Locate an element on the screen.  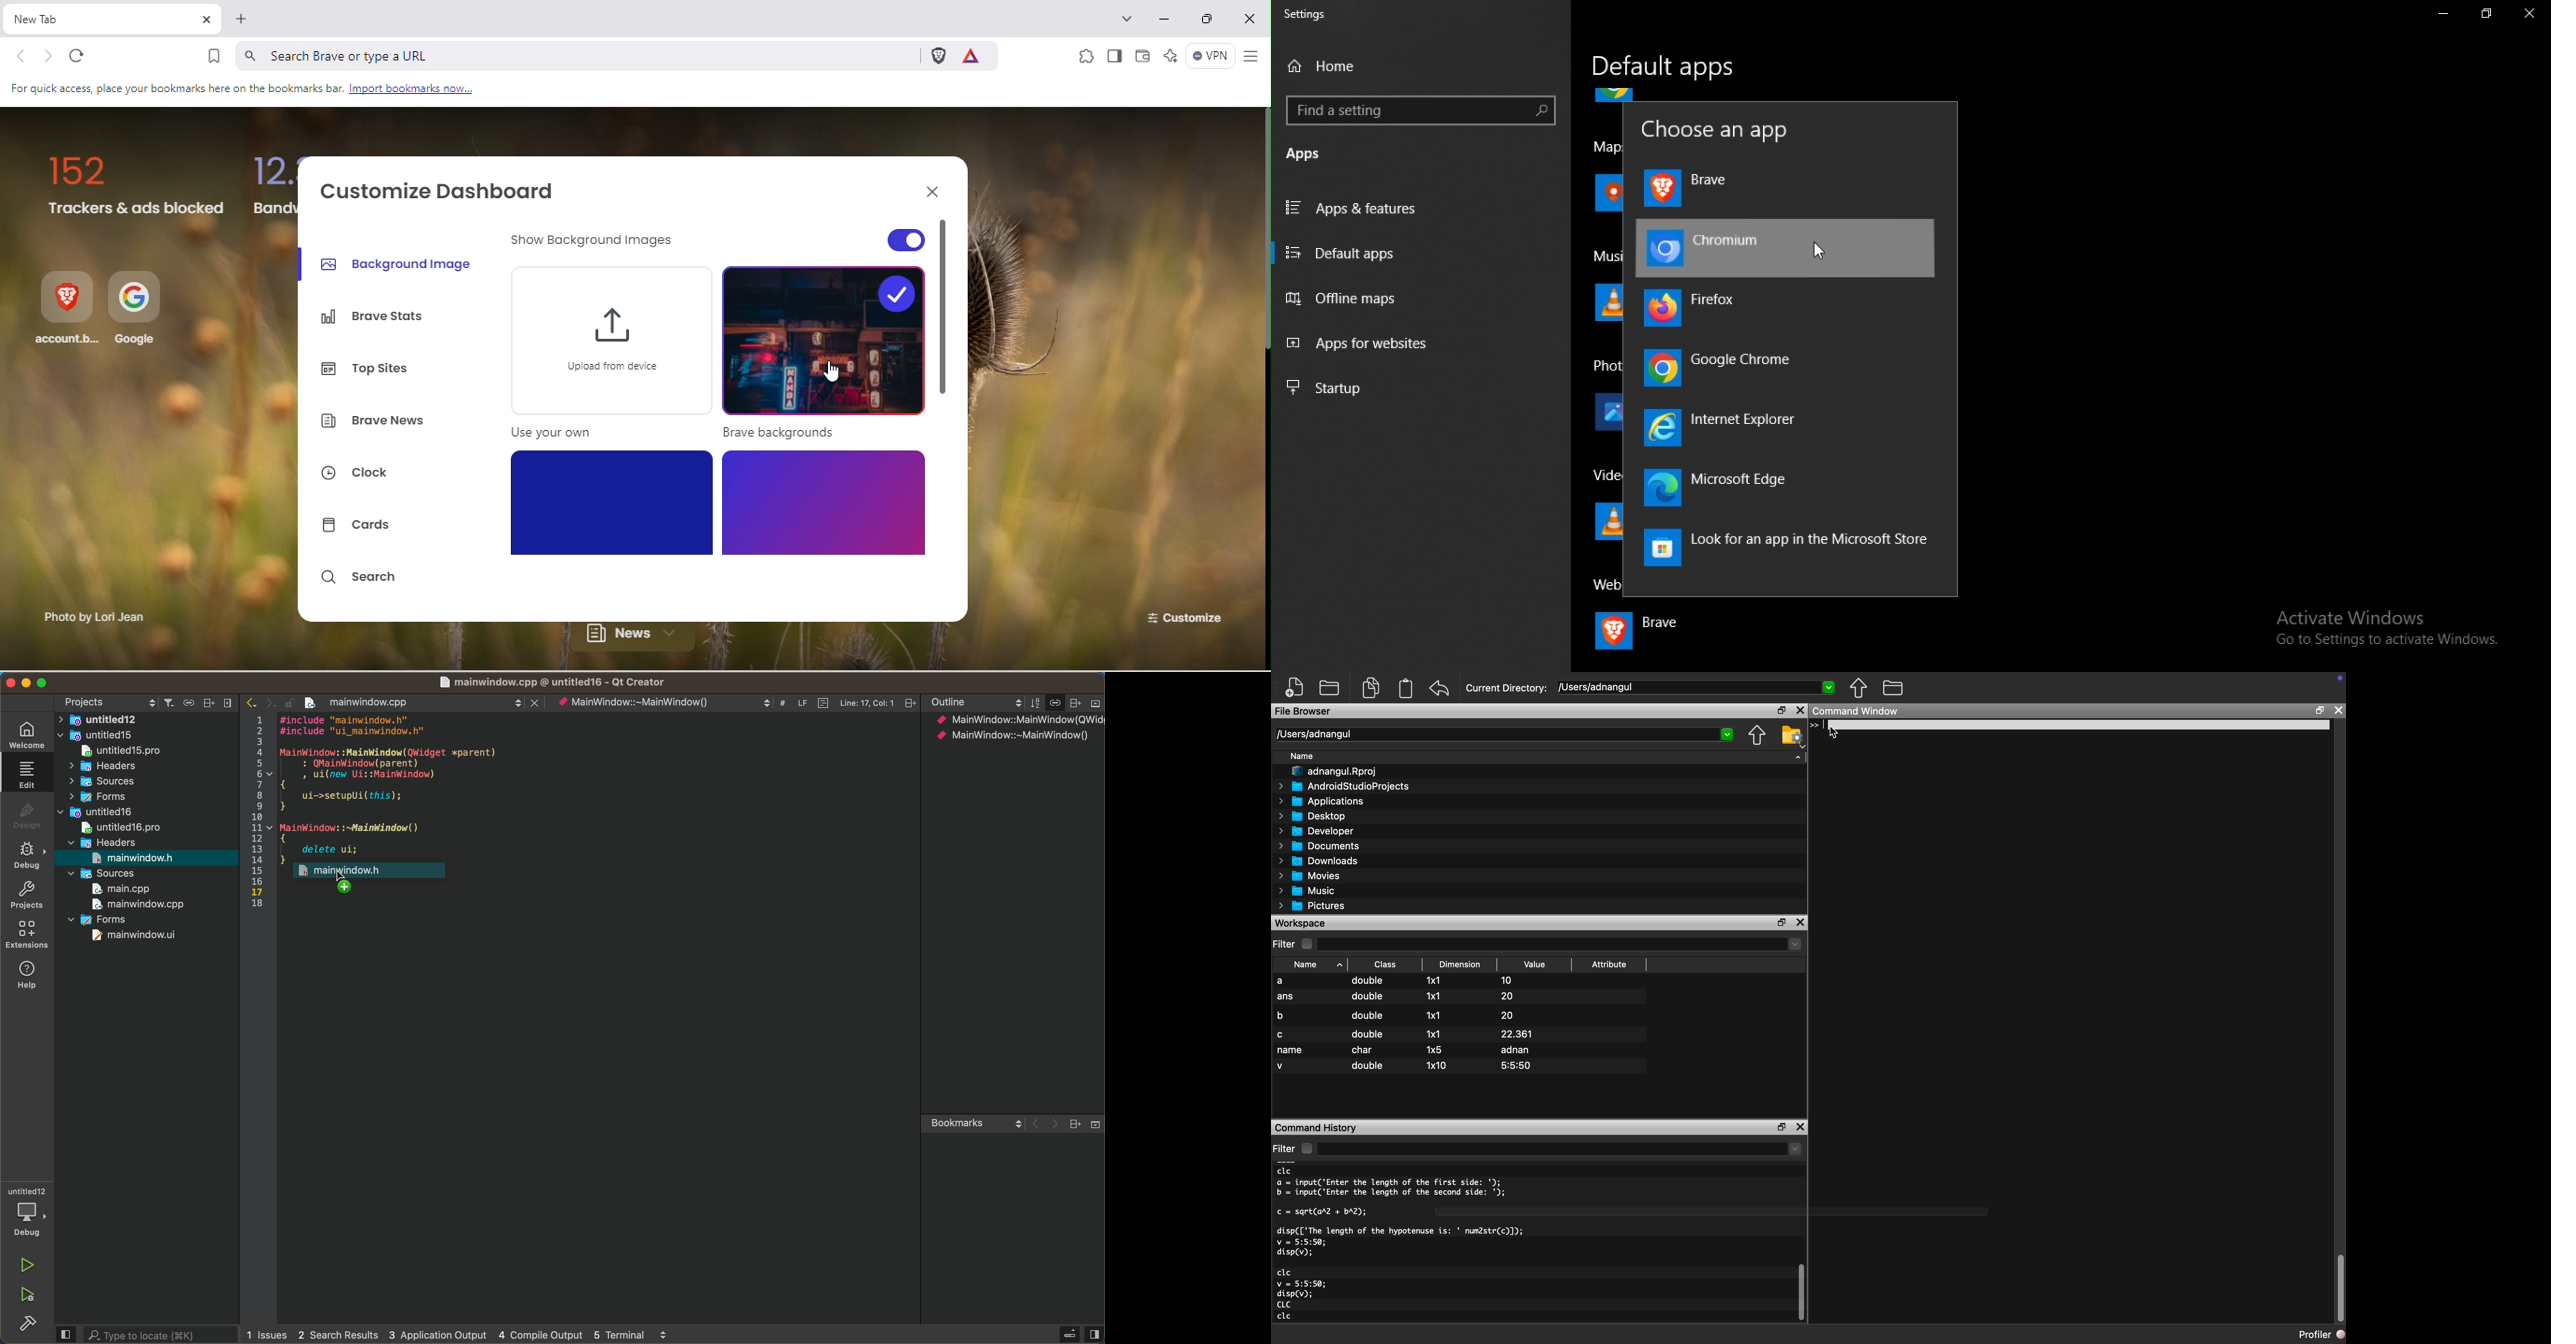
VLC media player is located at coordinates (1606, 301).